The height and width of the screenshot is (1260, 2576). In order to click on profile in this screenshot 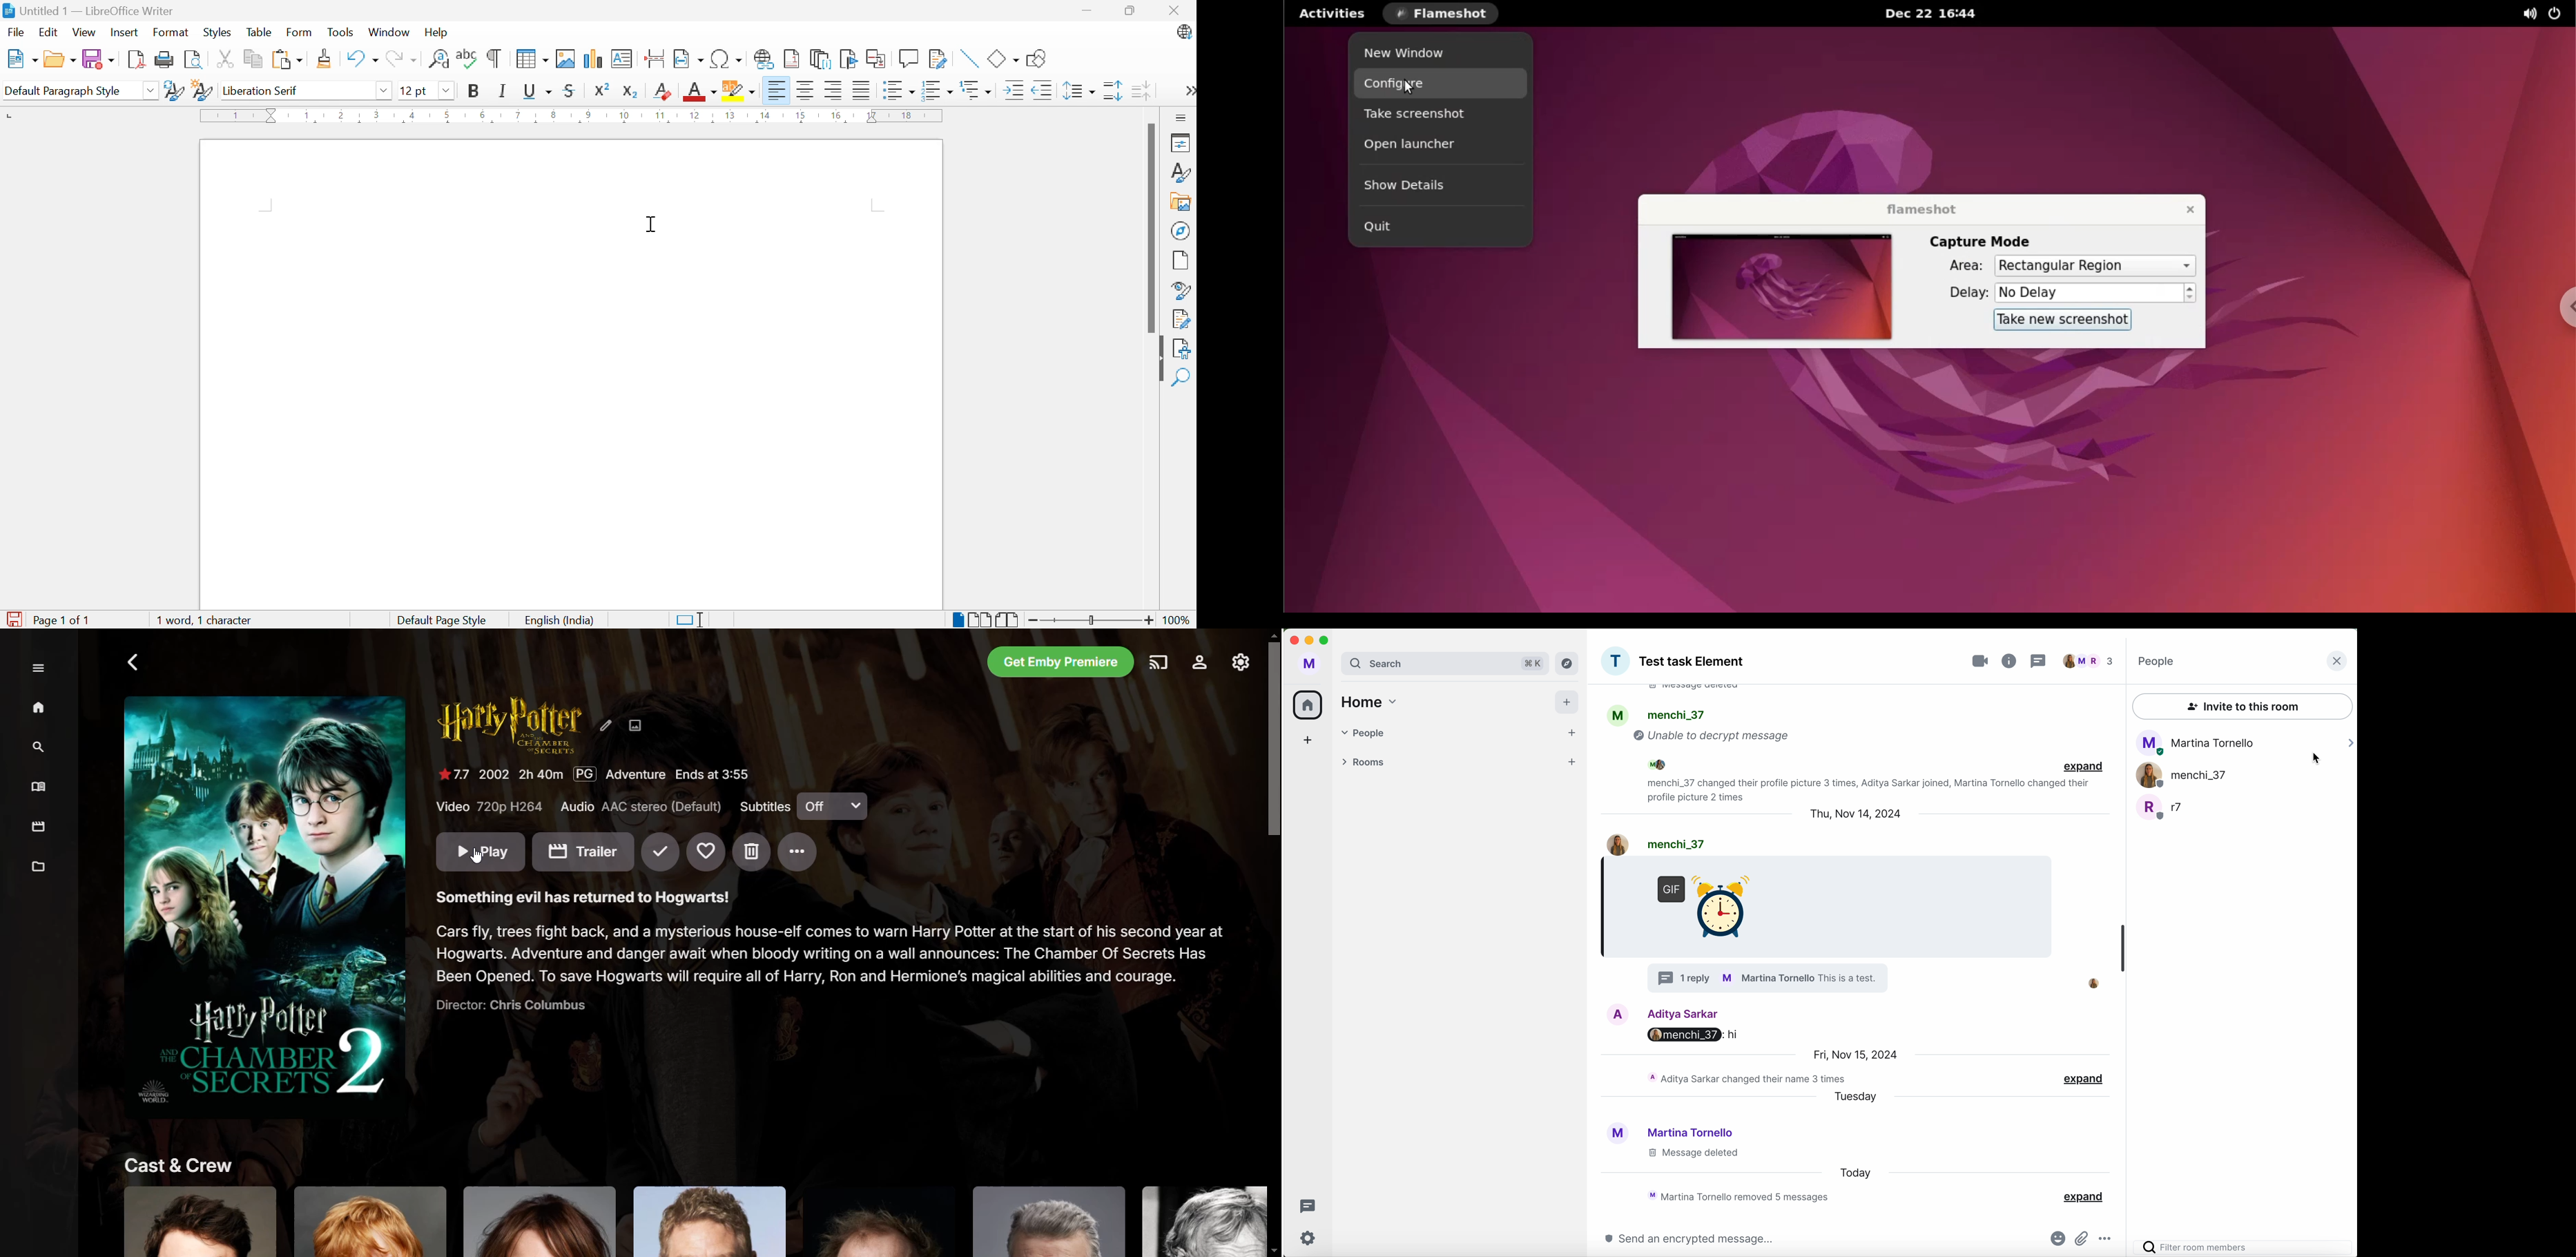, I will do `click(1619, 715)`.